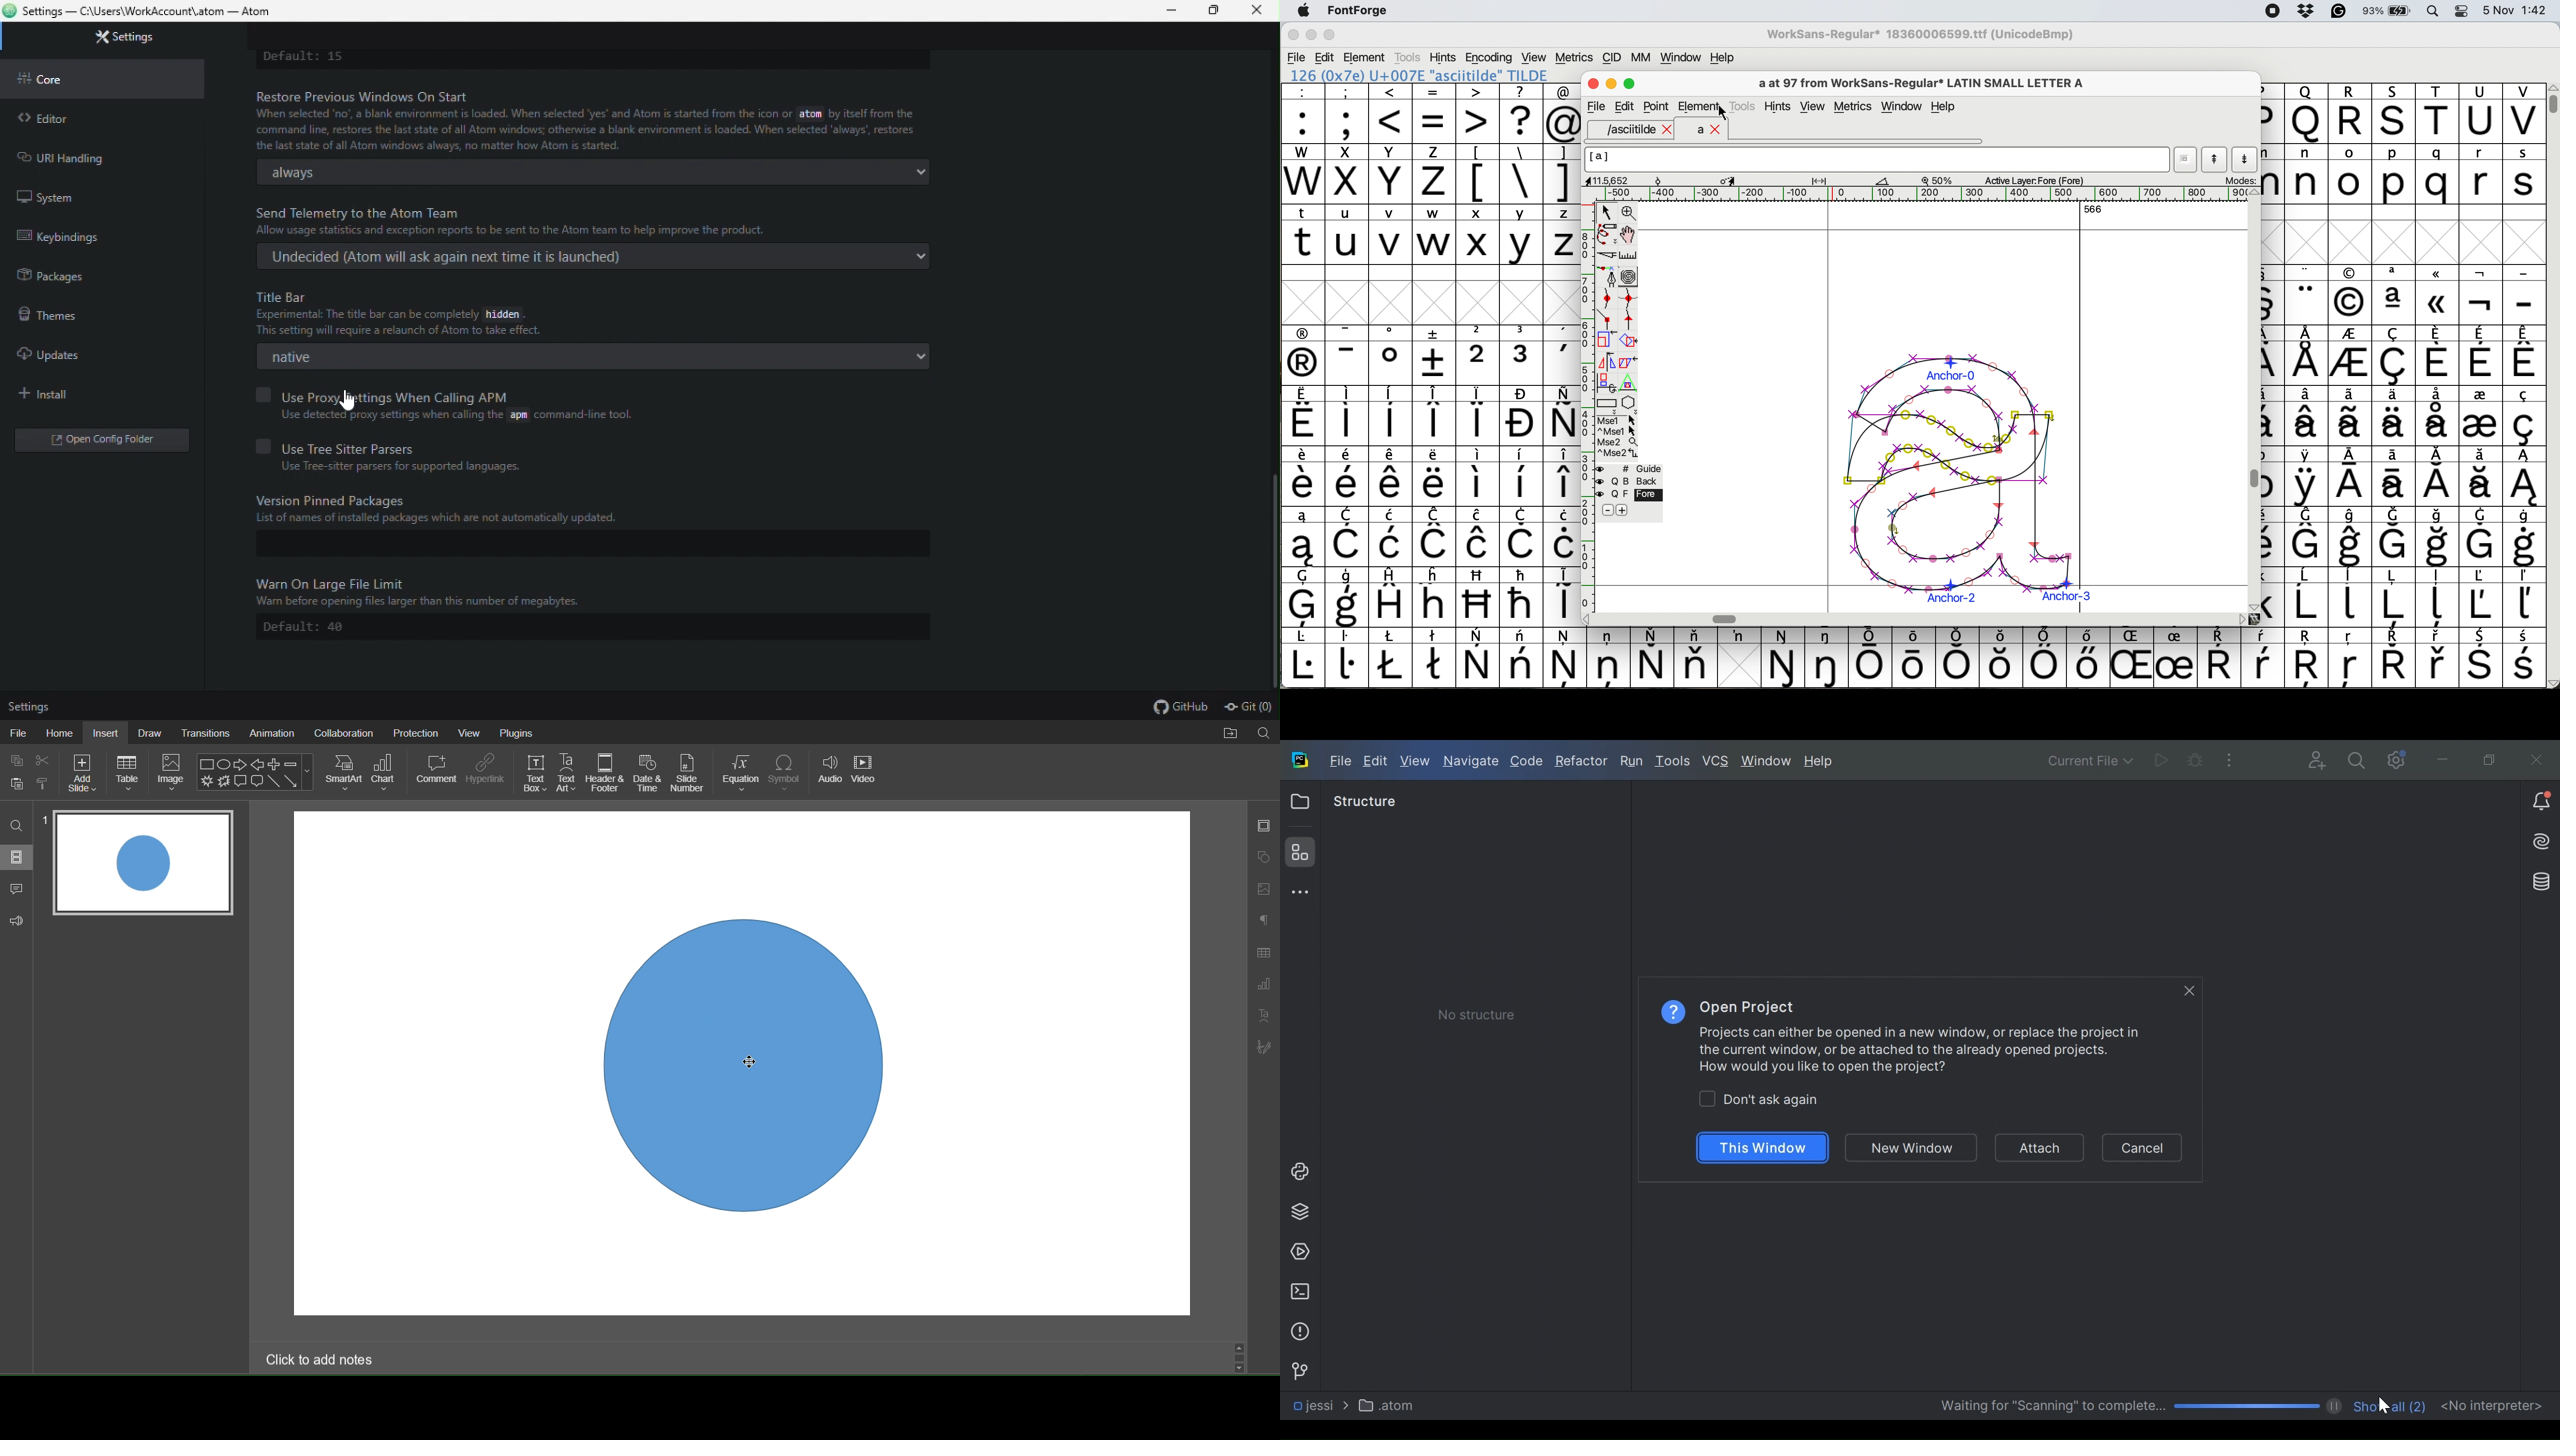  What do you see at coordinates (96, 155) in the screenshot?
I see `URL handling` at bounding box center [96, 155].